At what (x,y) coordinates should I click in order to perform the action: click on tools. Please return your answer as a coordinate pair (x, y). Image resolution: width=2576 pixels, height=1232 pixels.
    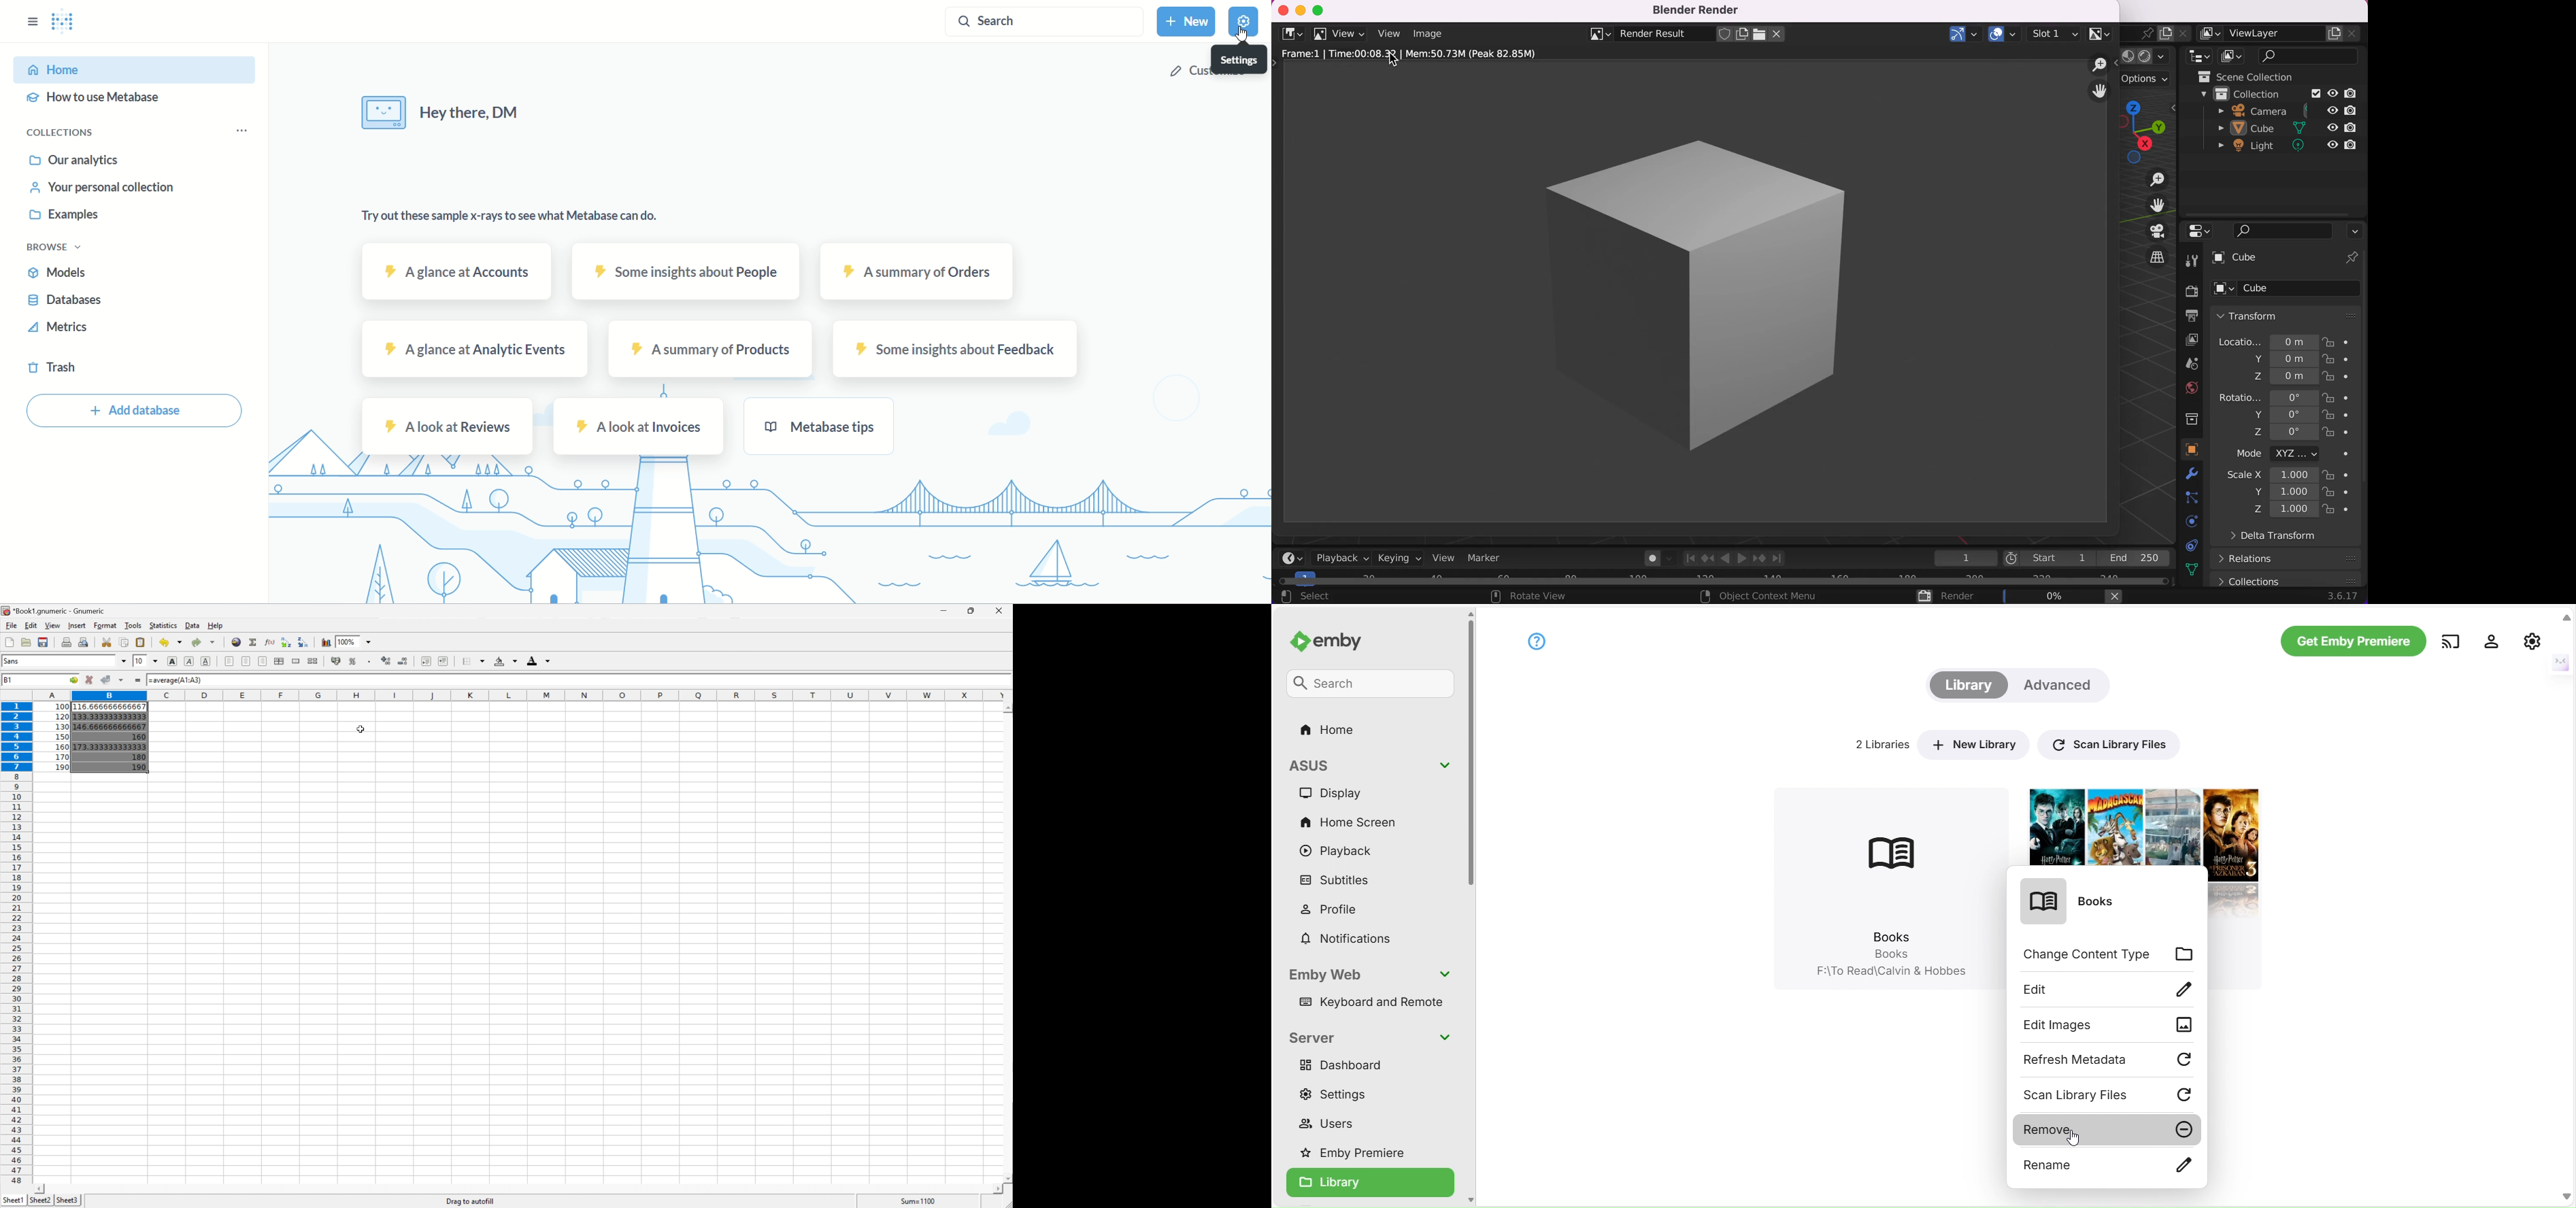
    Looking at the image, I should click on (2193, 260).